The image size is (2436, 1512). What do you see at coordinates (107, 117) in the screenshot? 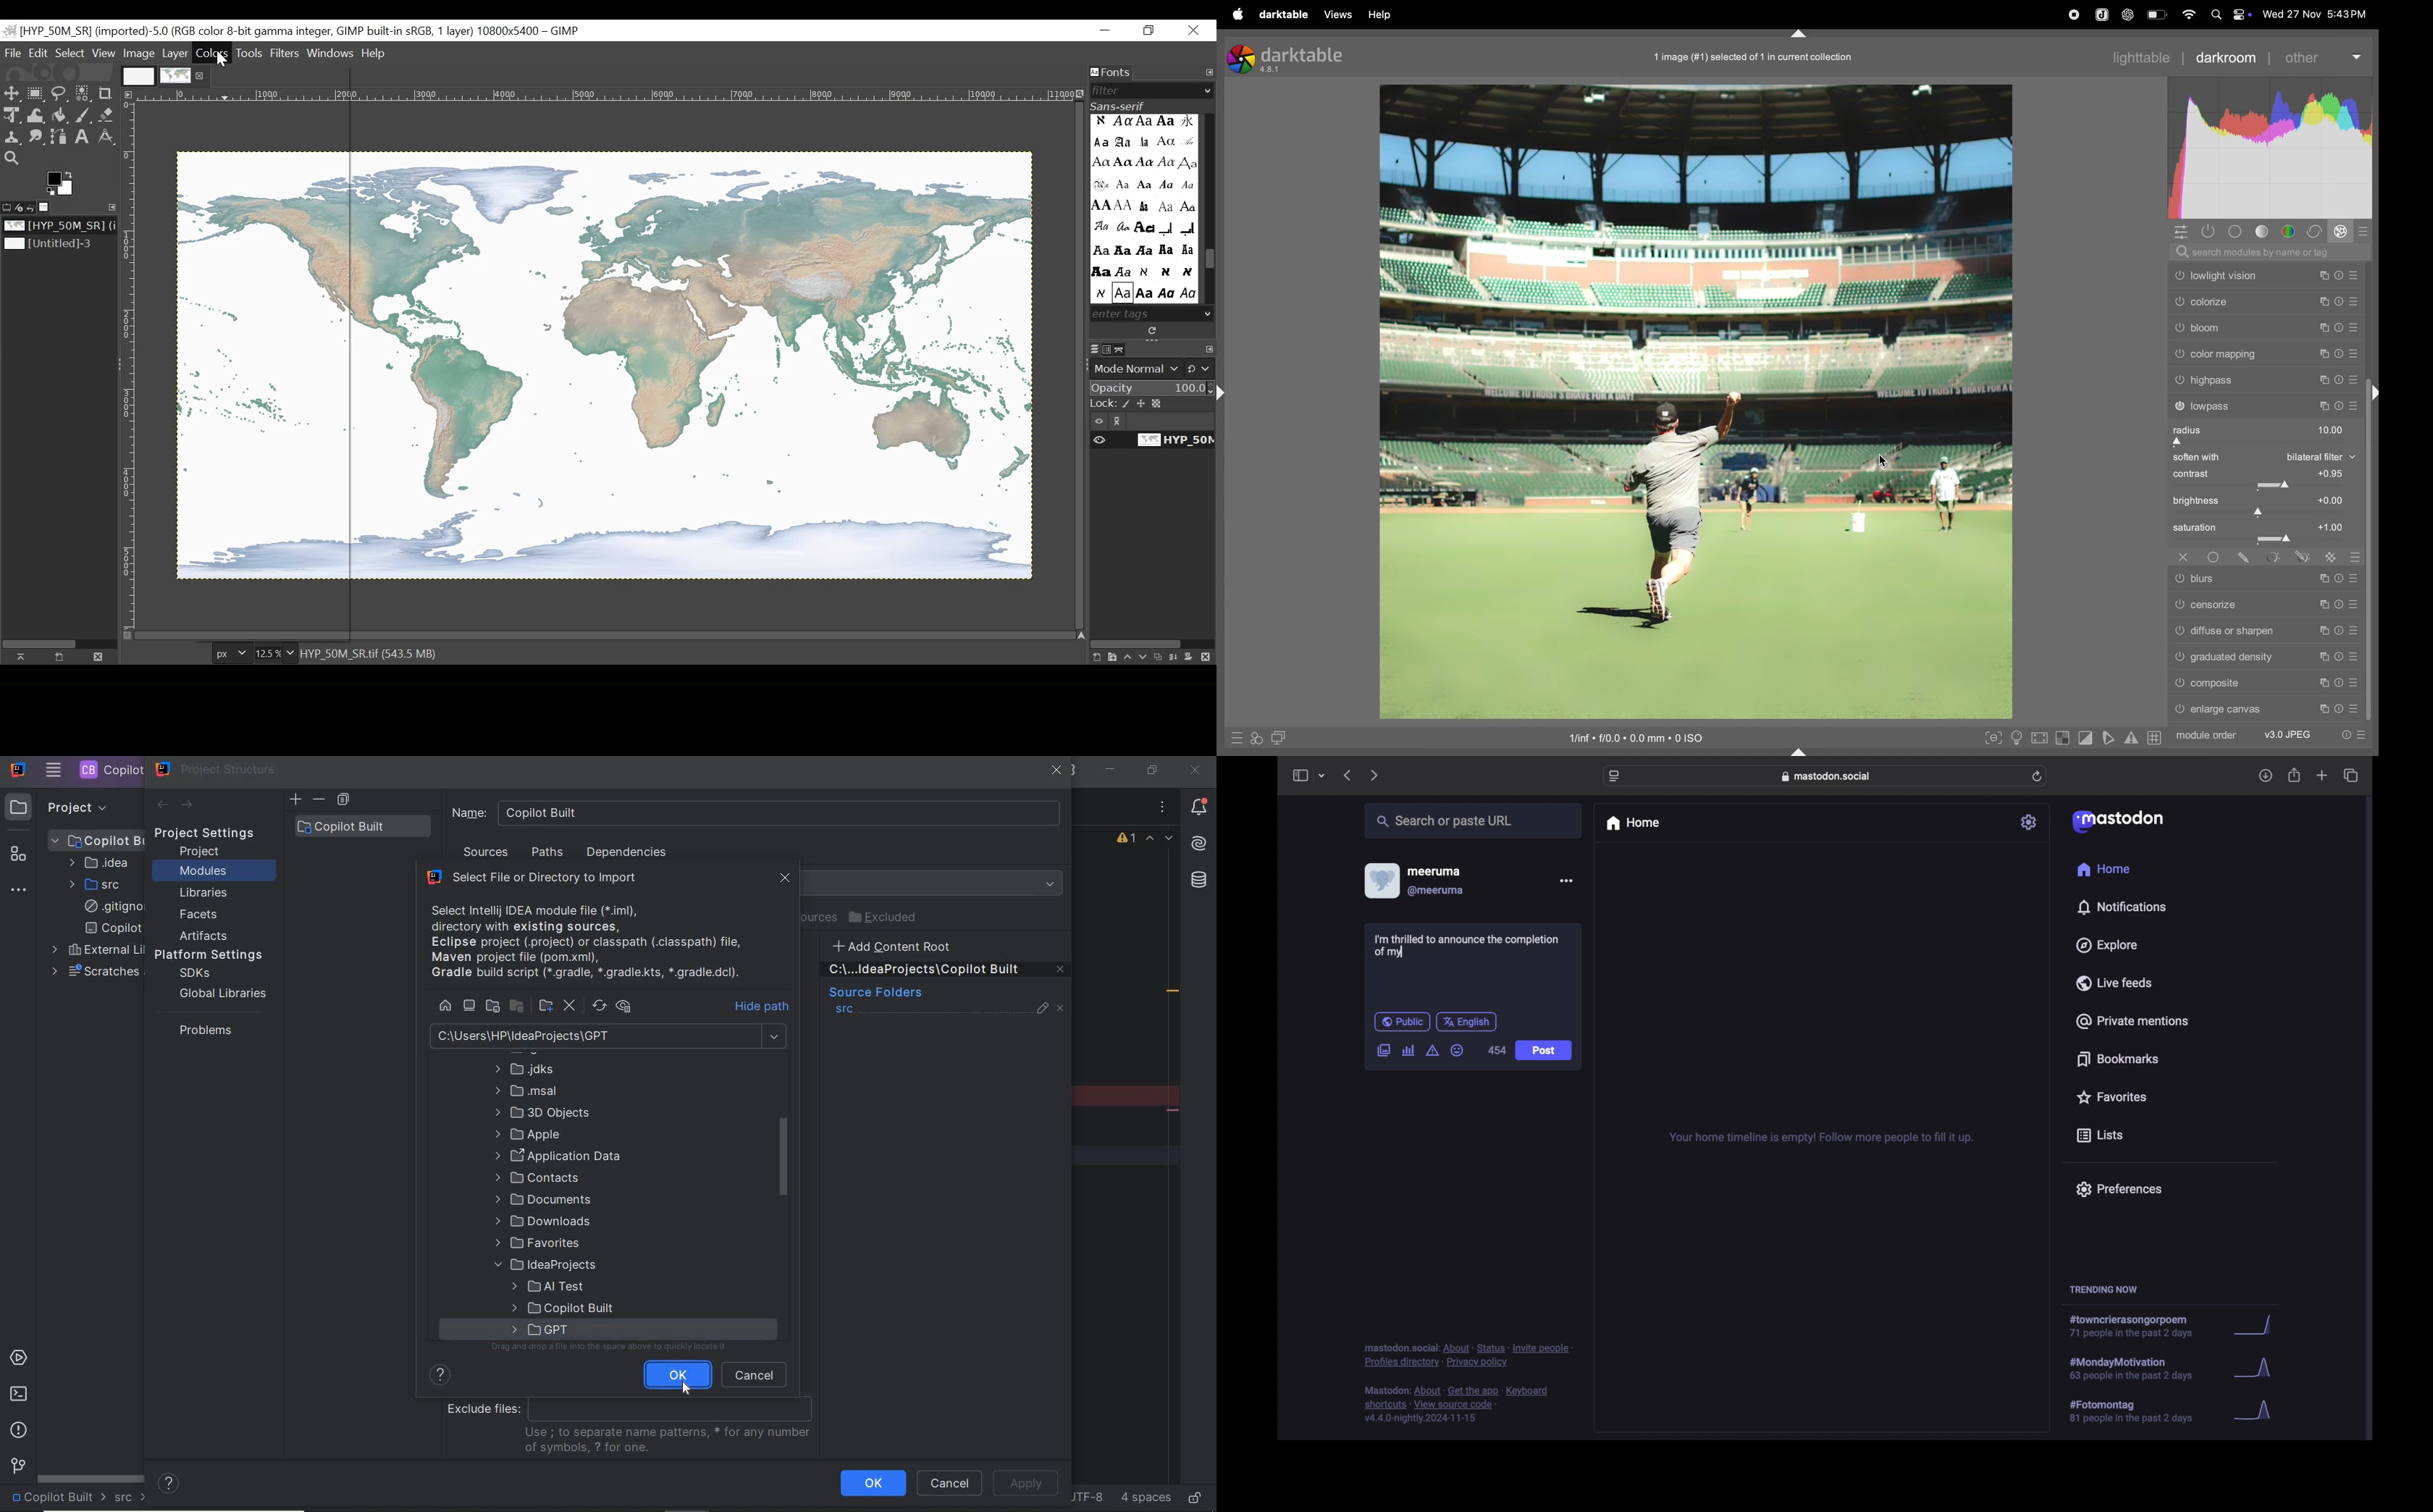
I see `Eraser Tool` at bounding box center [107, 117].